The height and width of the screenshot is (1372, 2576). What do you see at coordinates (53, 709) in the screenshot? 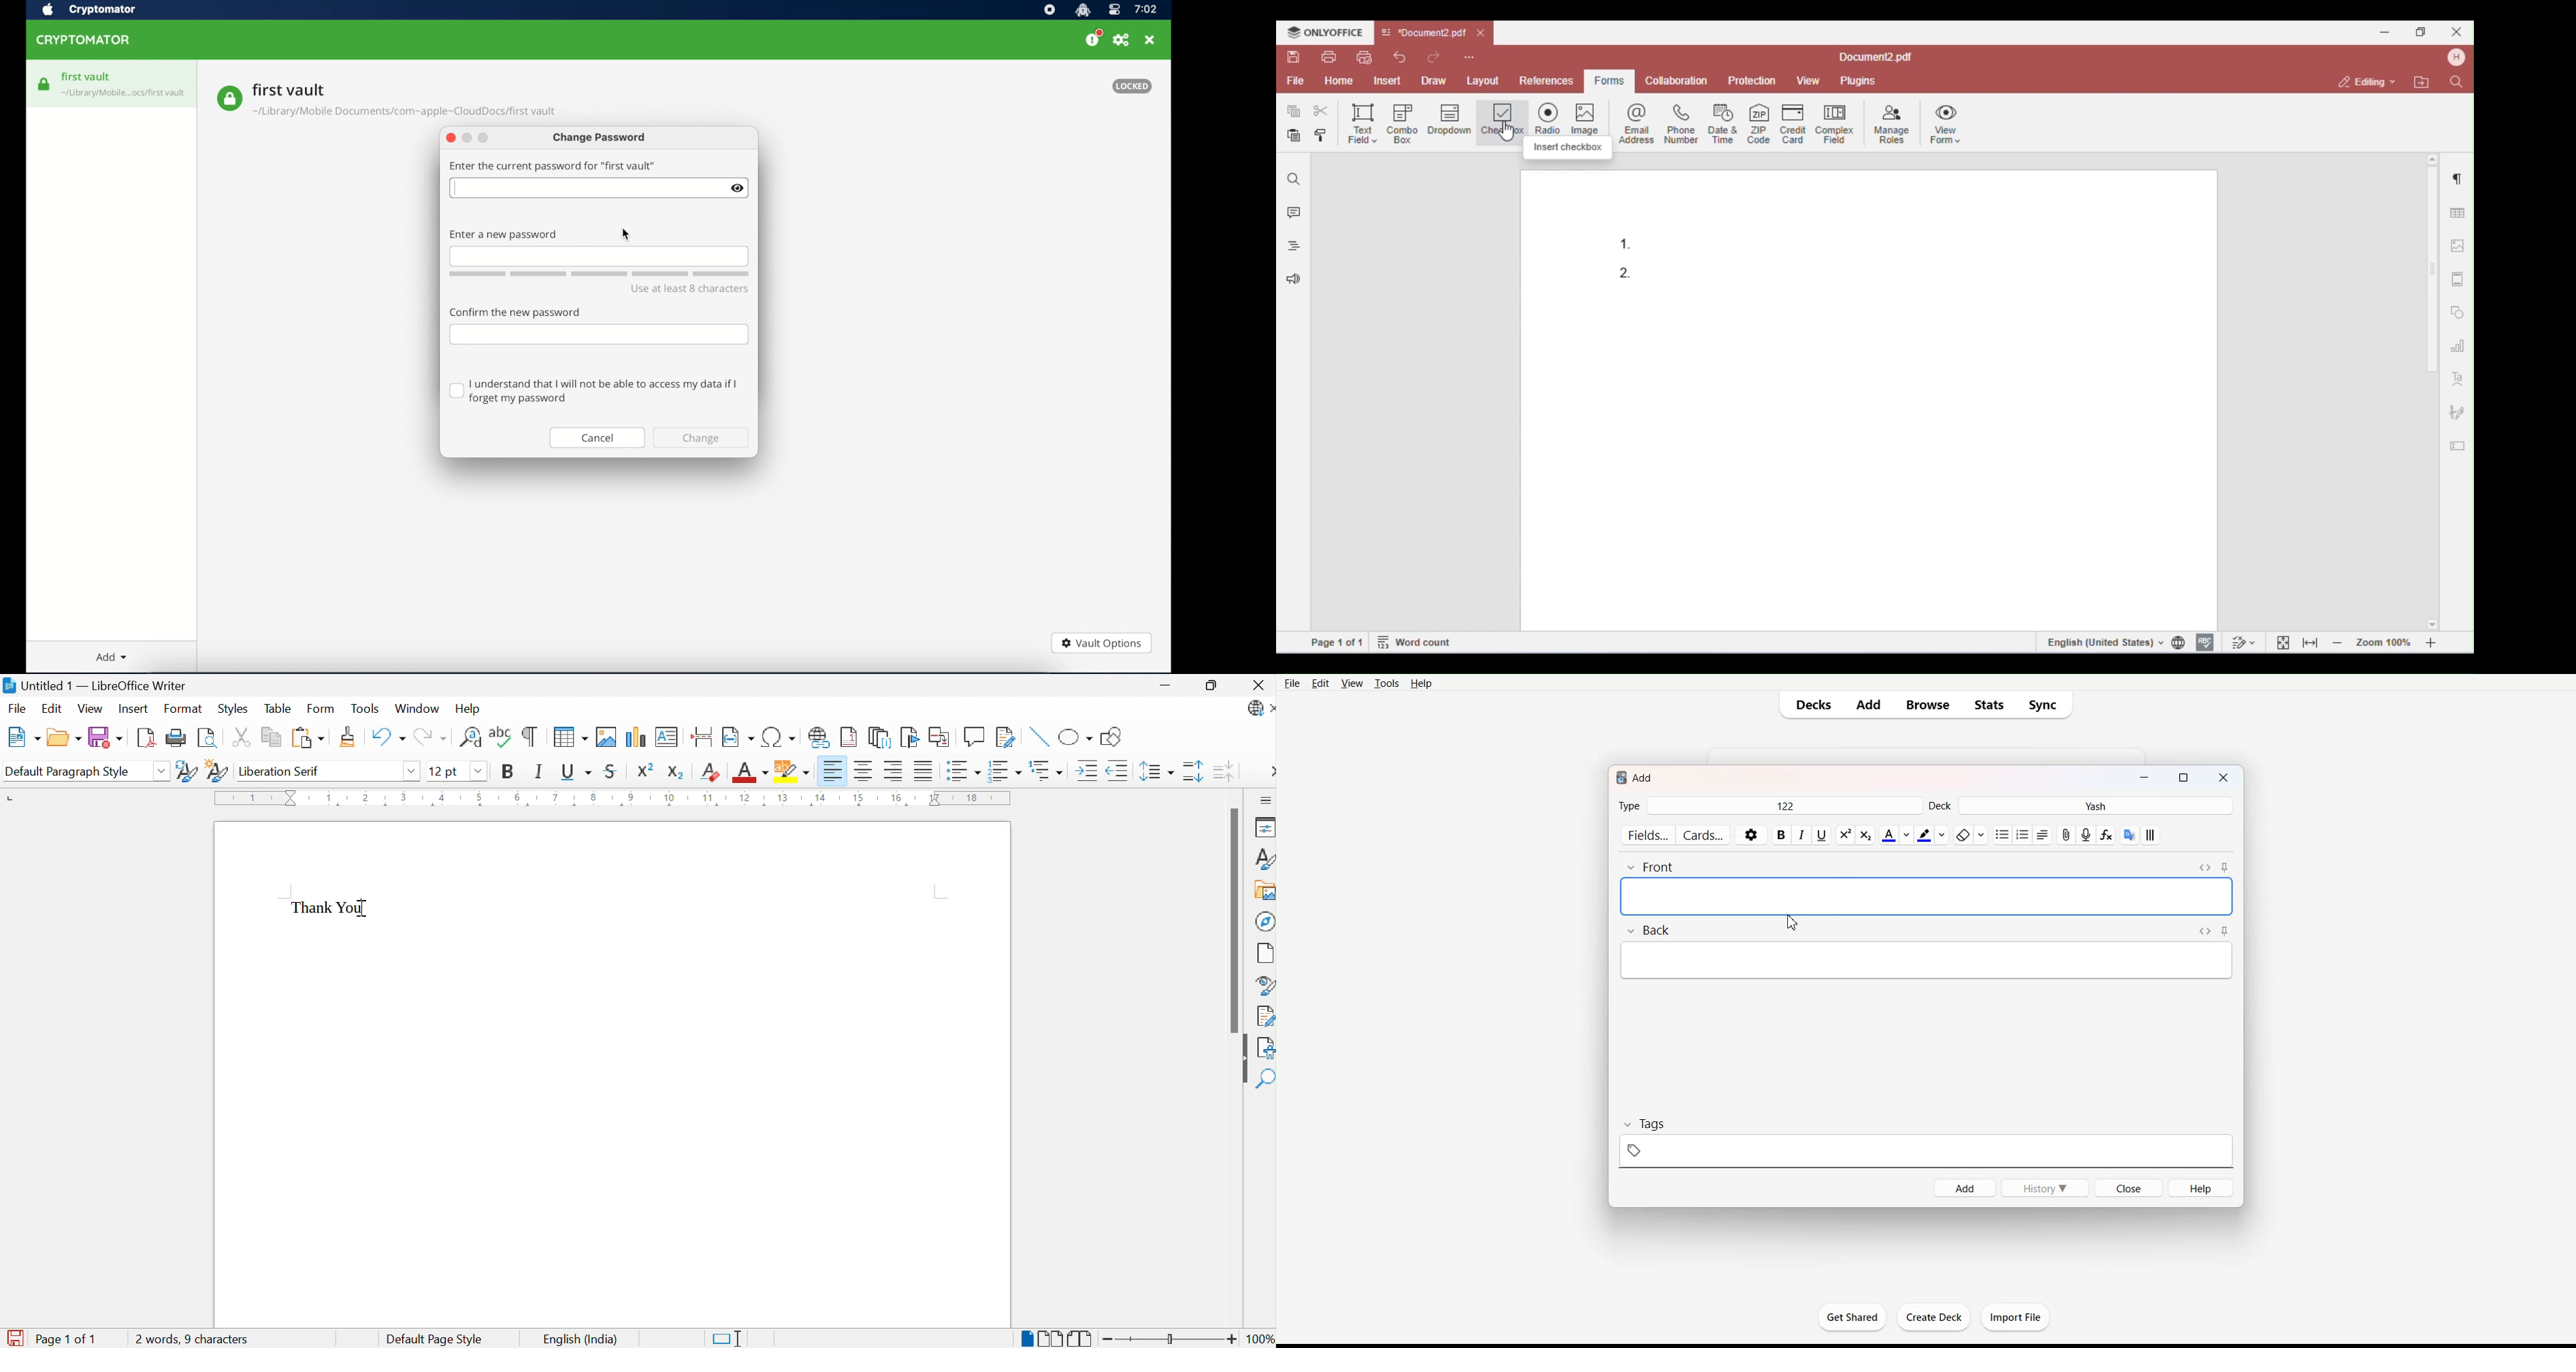
I see `Edit` at bounding box center [53, 709].